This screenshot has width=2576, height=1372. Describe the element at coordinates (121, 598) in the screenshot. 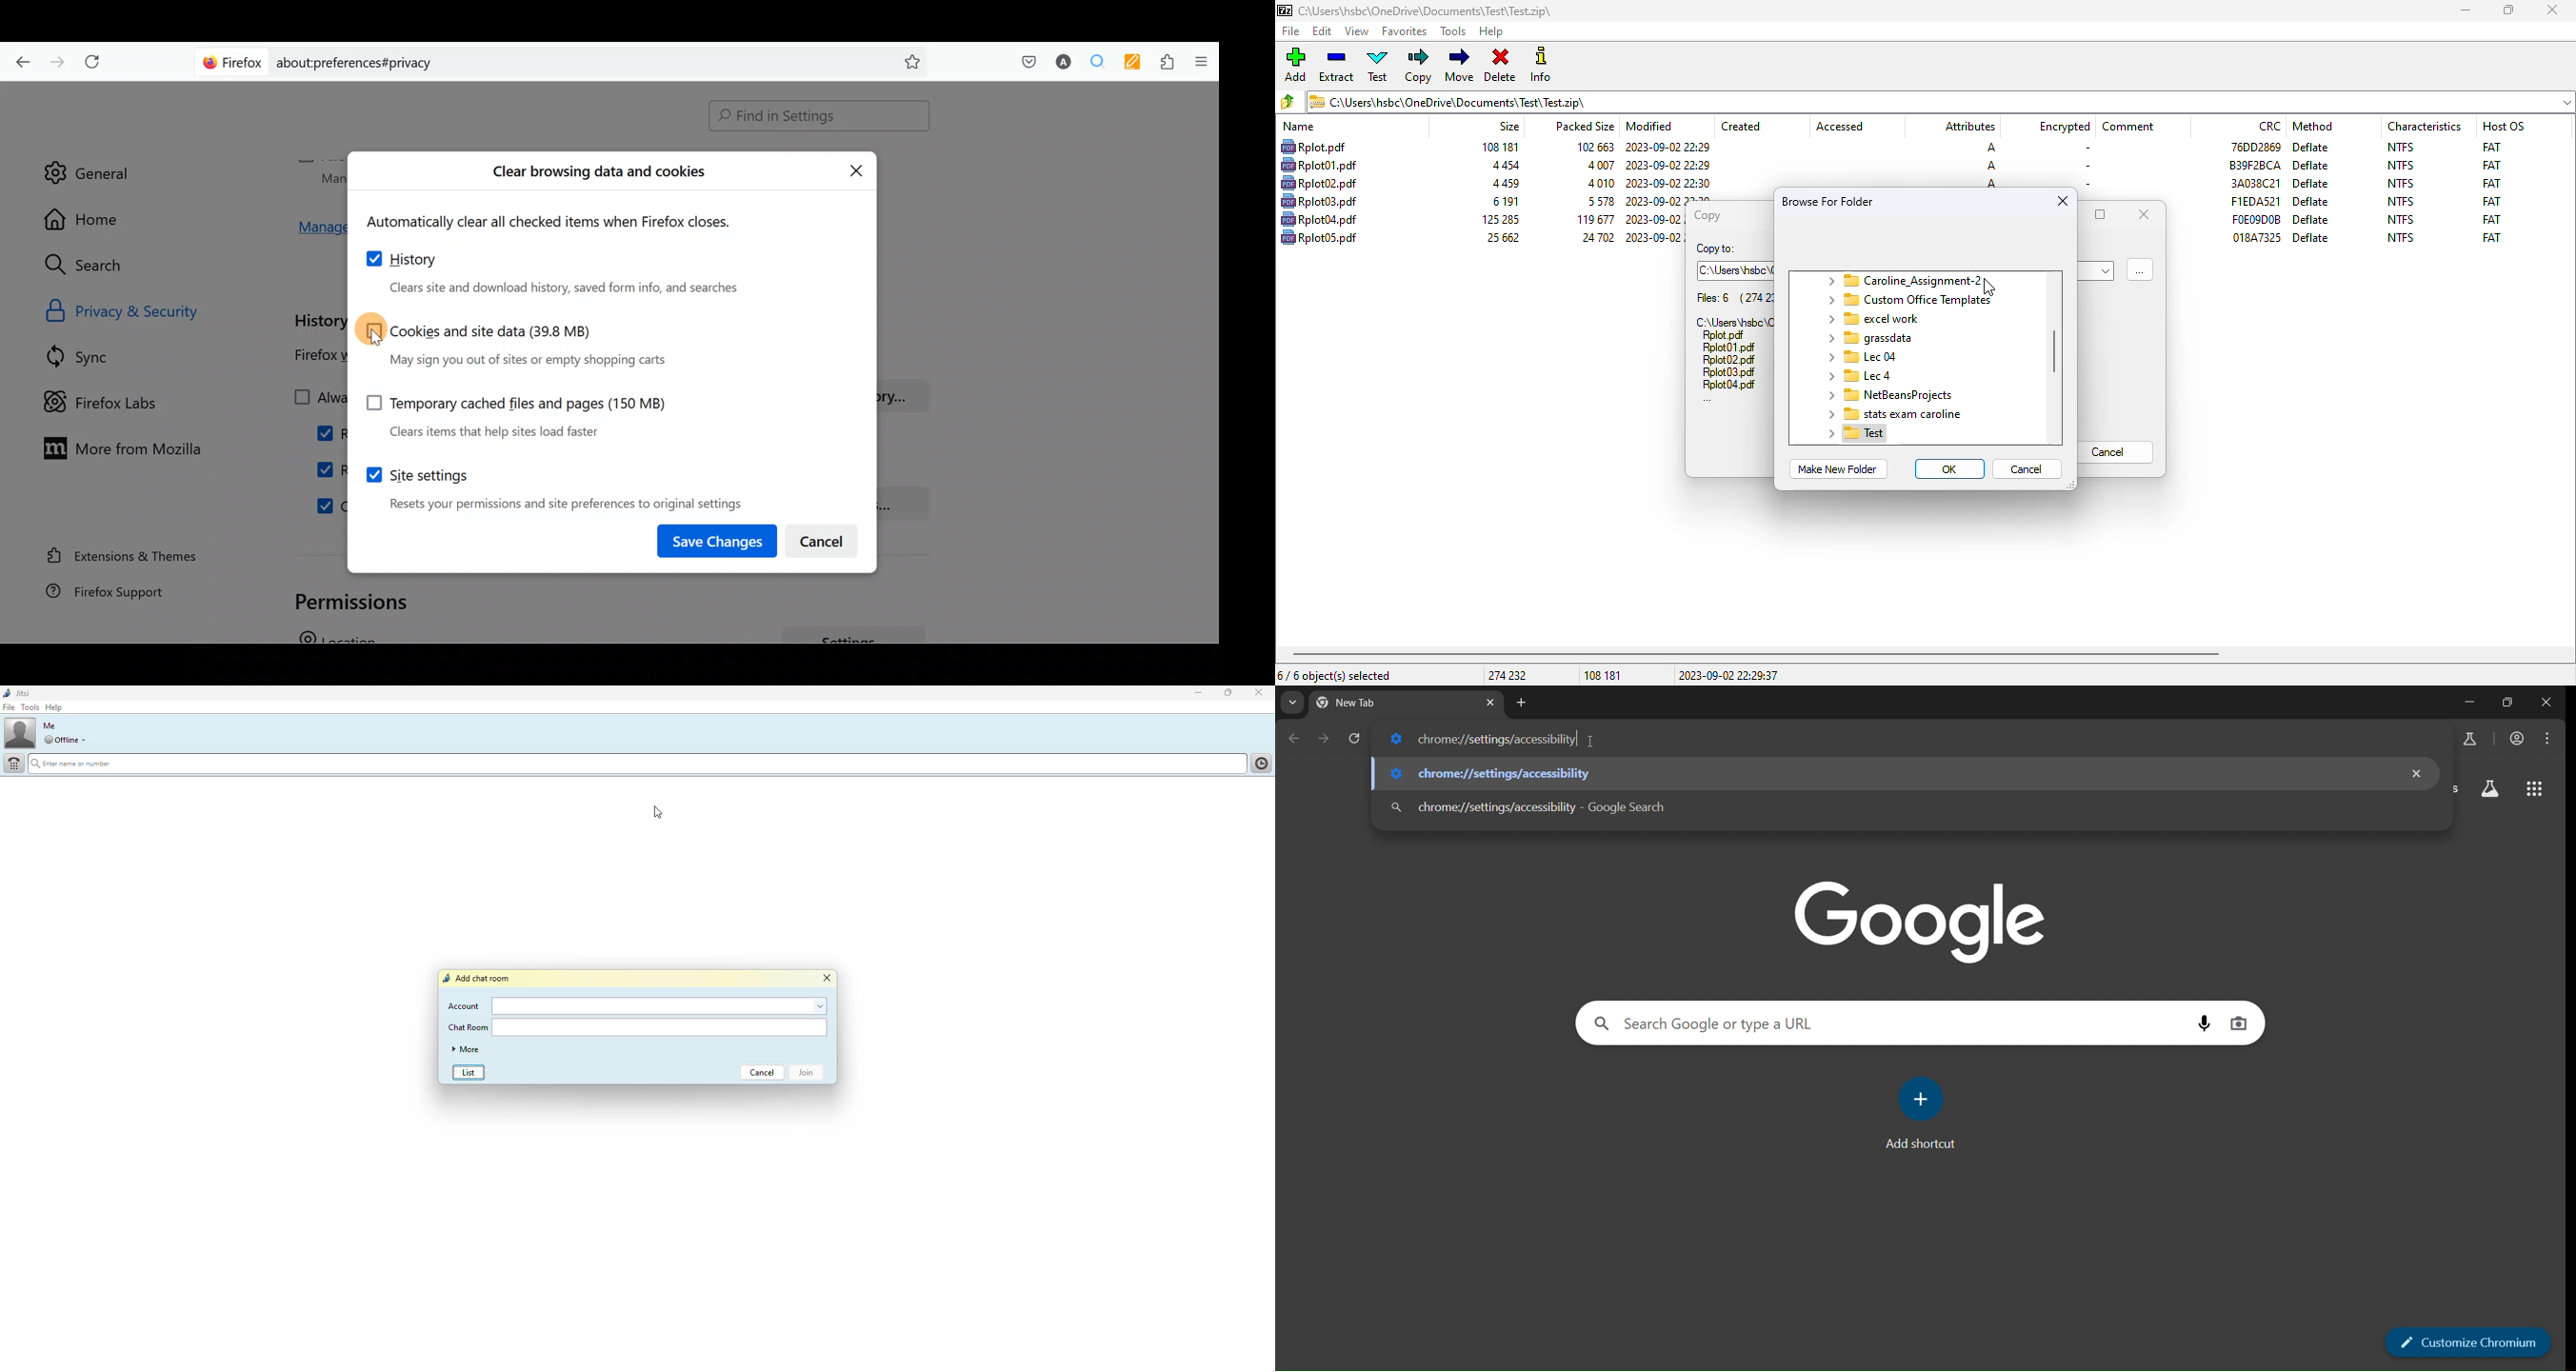

I see `Firefox support` at that location.